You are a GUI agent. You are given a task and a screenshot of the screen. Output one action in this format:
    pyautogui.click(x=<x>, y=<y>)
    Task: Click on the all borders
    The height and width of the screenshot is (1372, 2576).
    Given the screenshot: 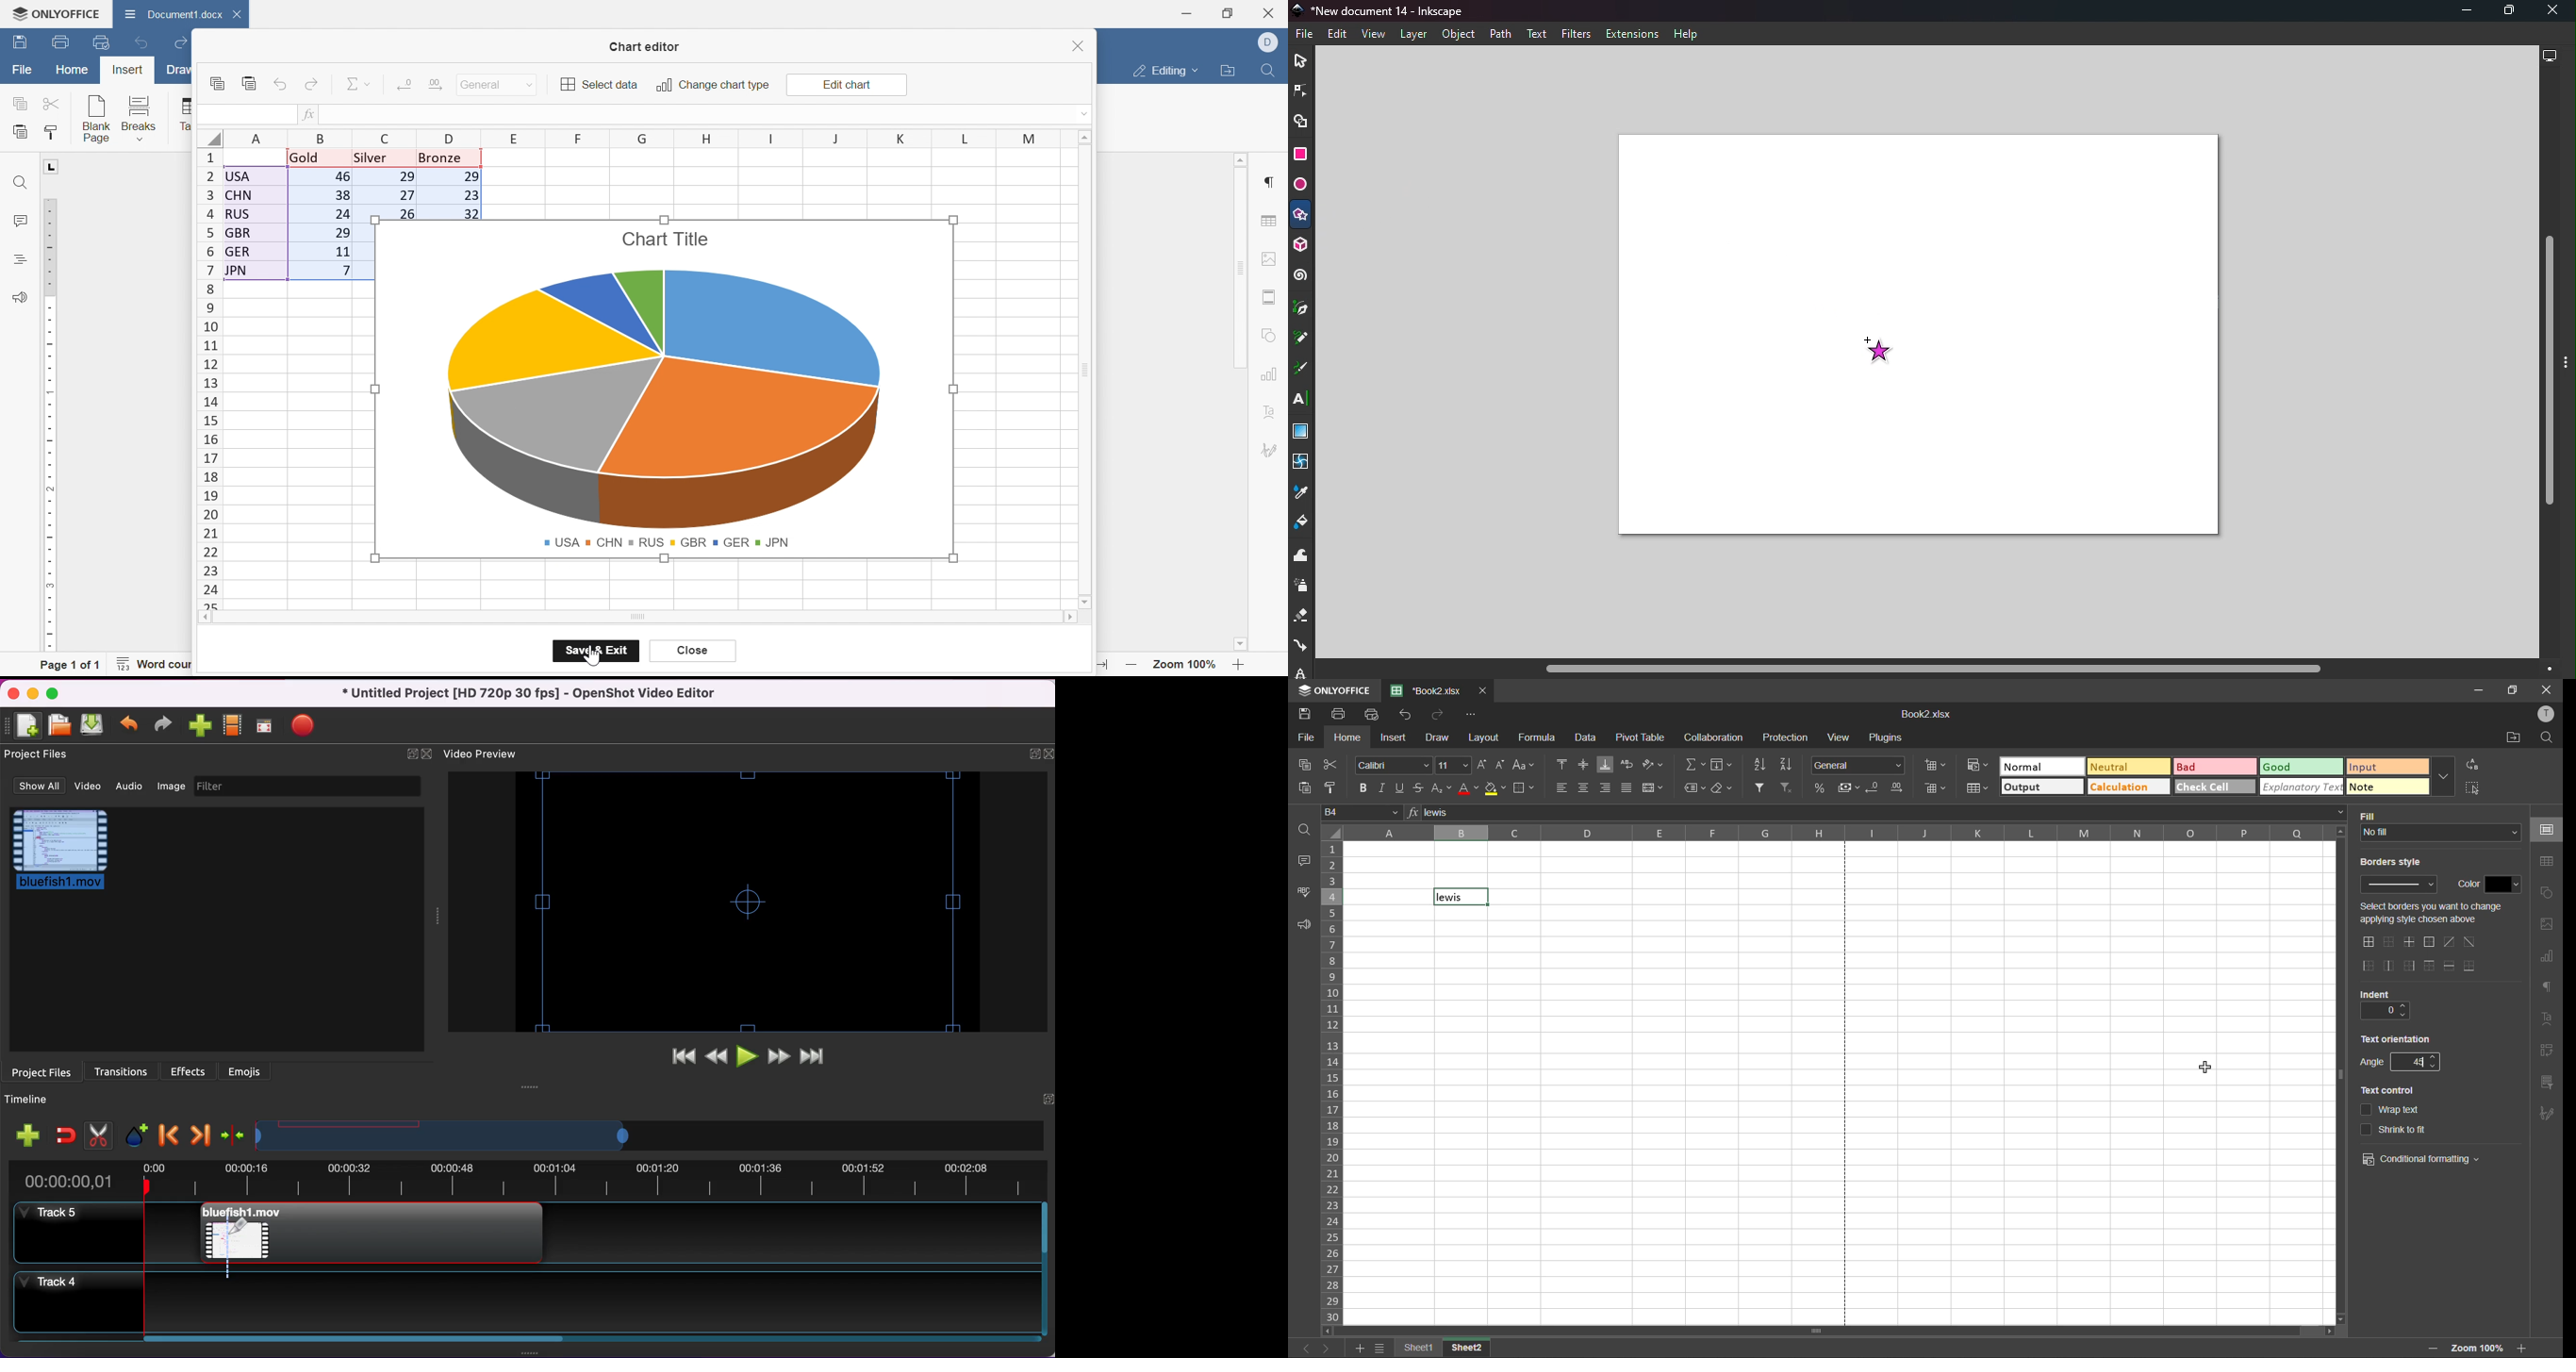 What is the action you would take?
    pyautogui.click(x=2367, y=942)
    